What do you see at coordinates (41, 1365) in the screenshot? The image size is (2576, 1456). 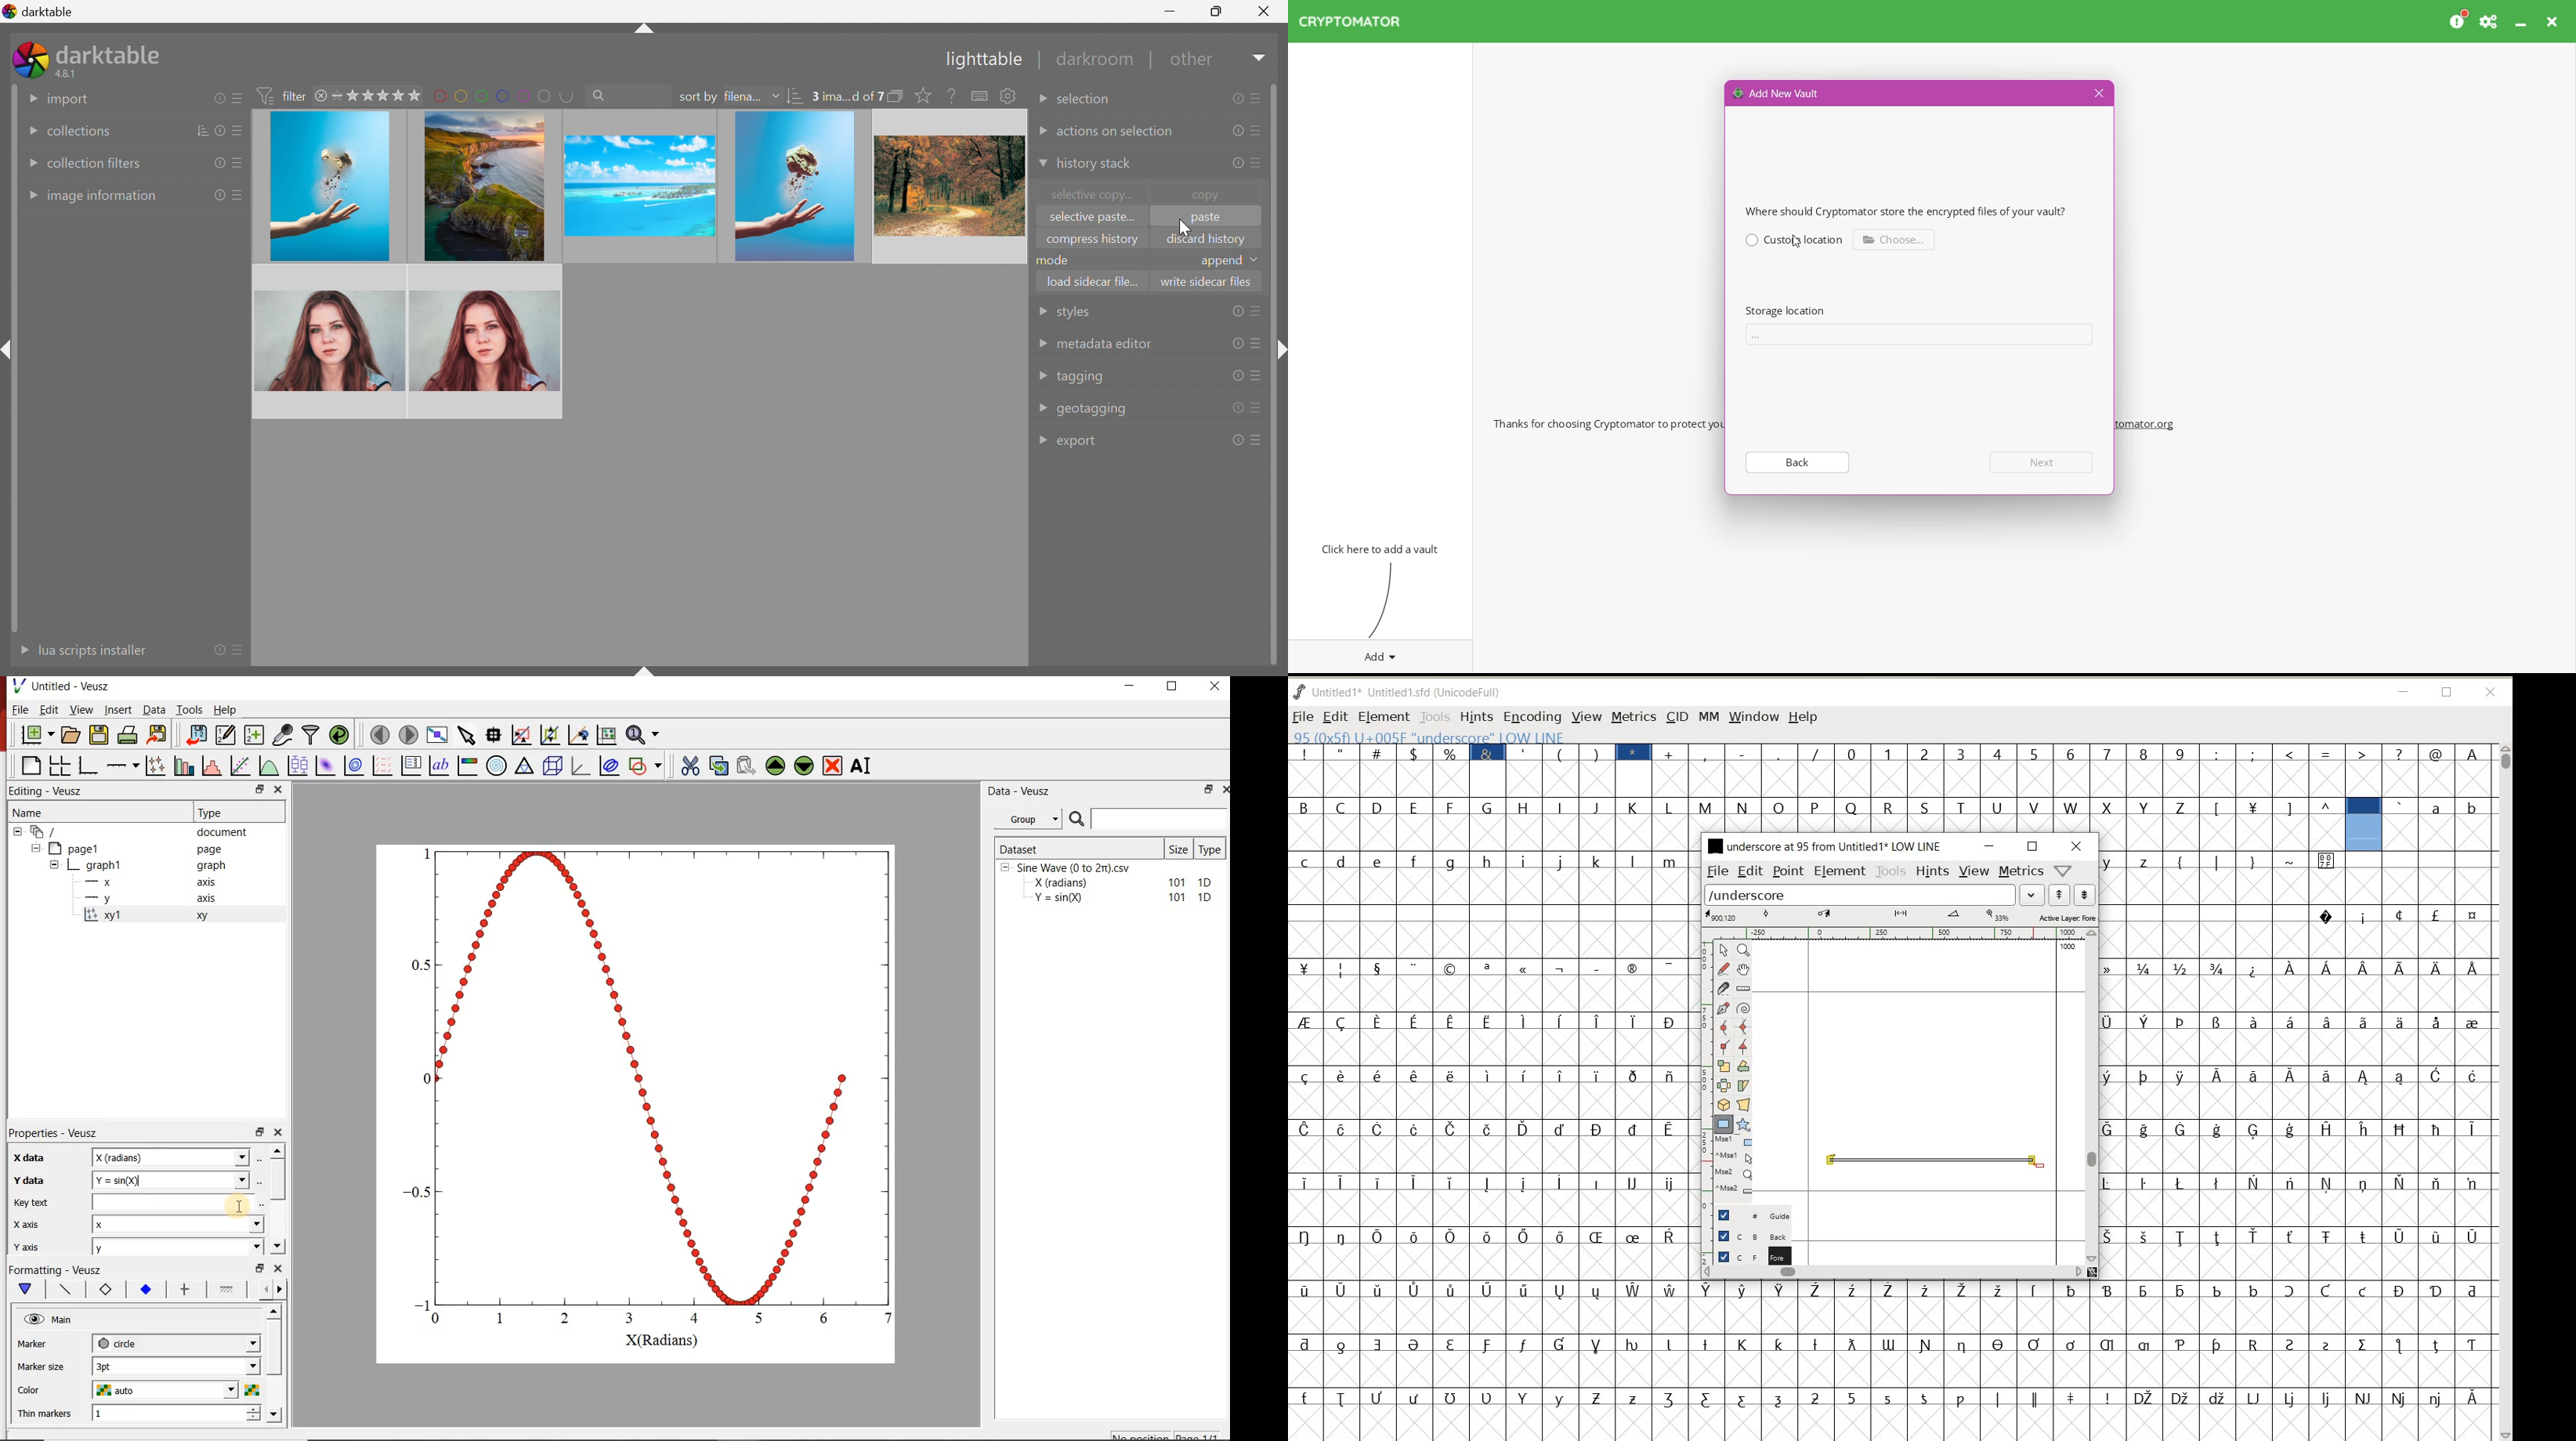 I see `Auto mirror` at bounding box center [41, 1365].